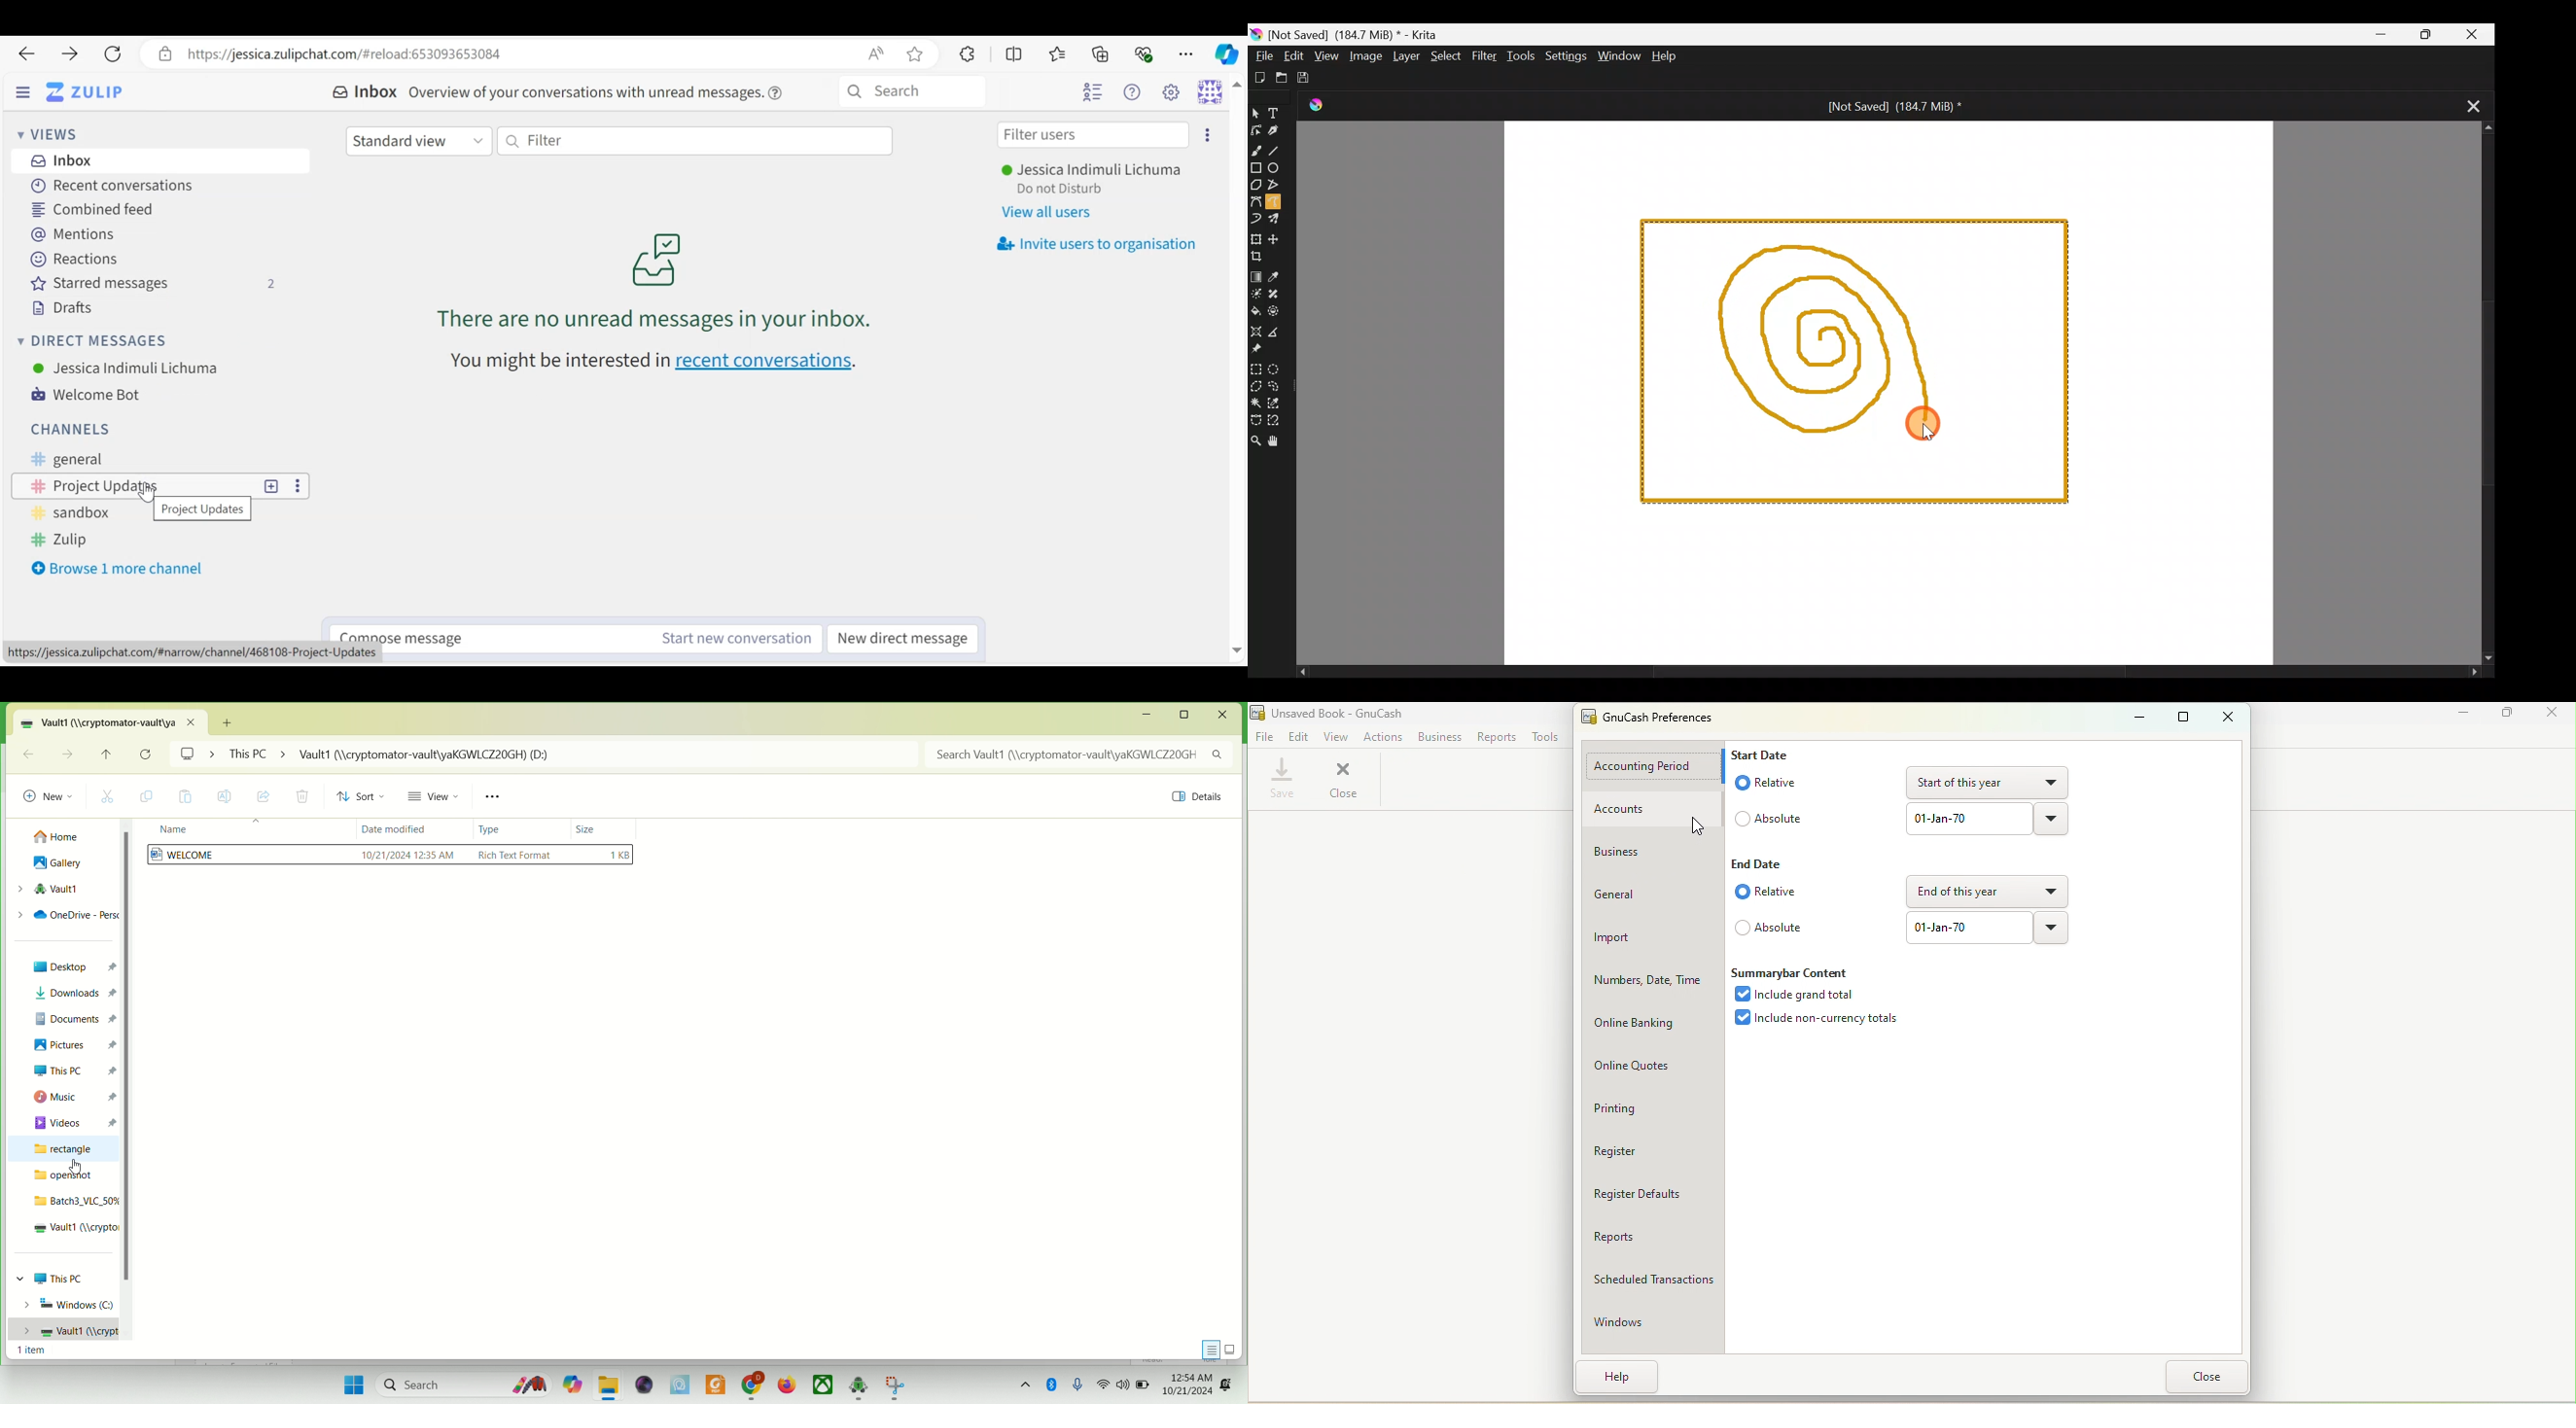 This screenshot has width=2576, height=1428. What do you see at coordinates (298, 486) in the screenshot?
I see `More Options` at bounding box center [298, 486].